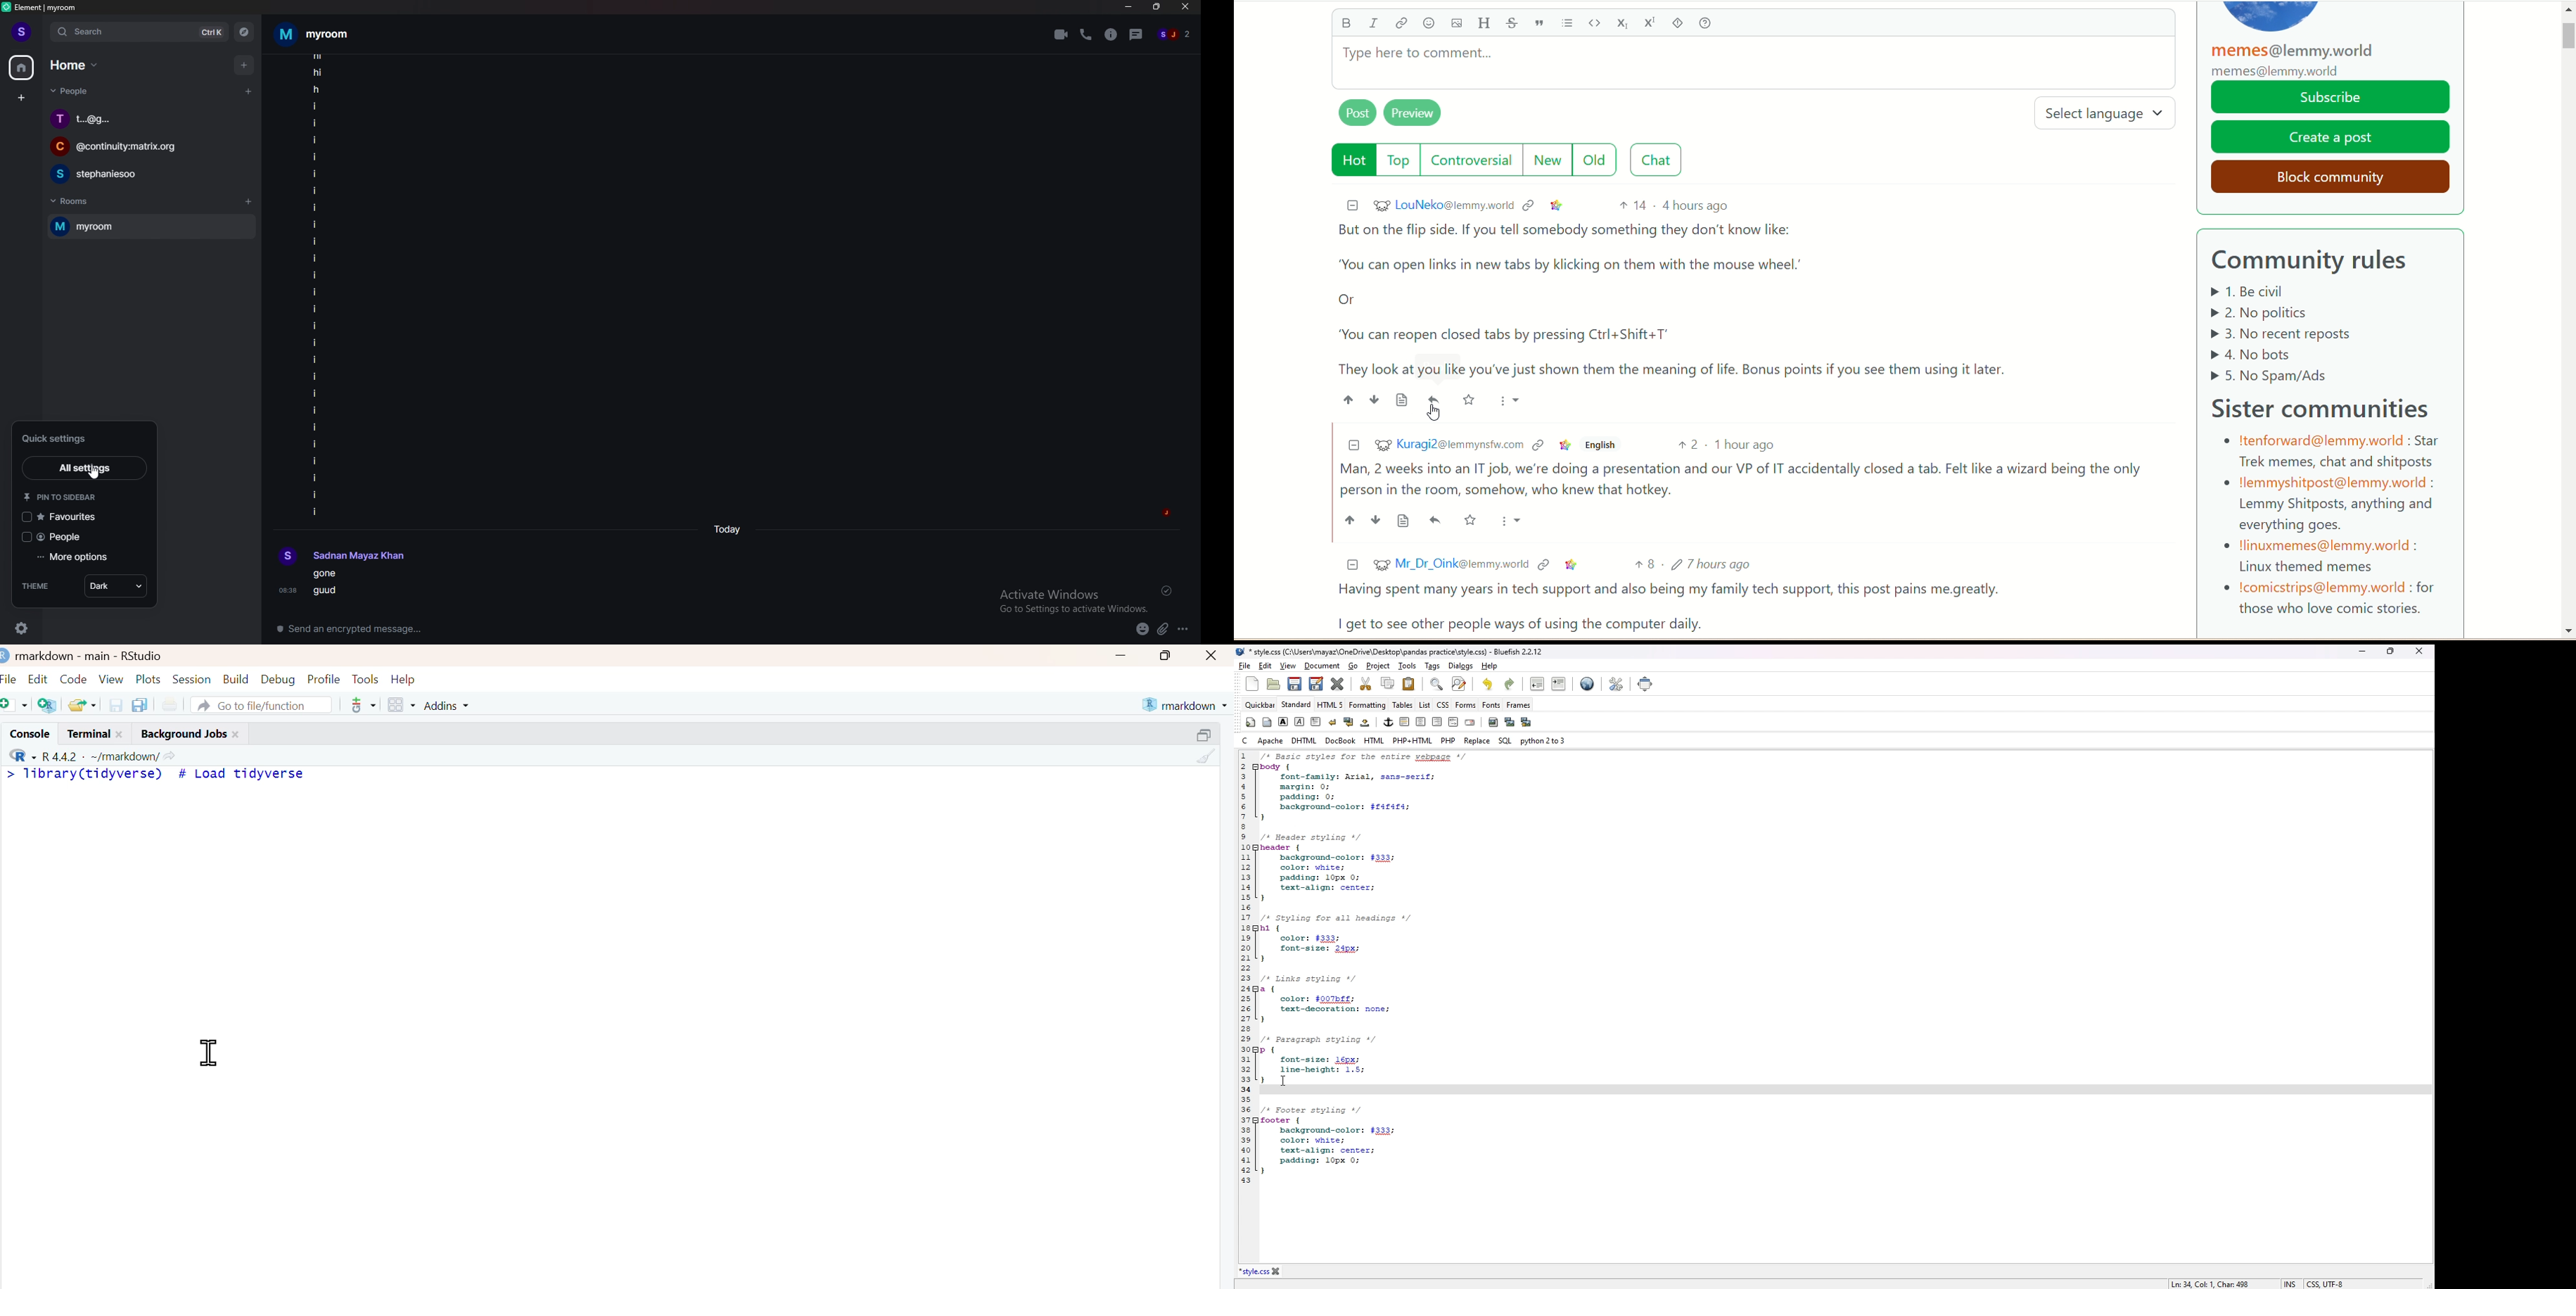  I want to click on Go to file/function, so click(263, 704).